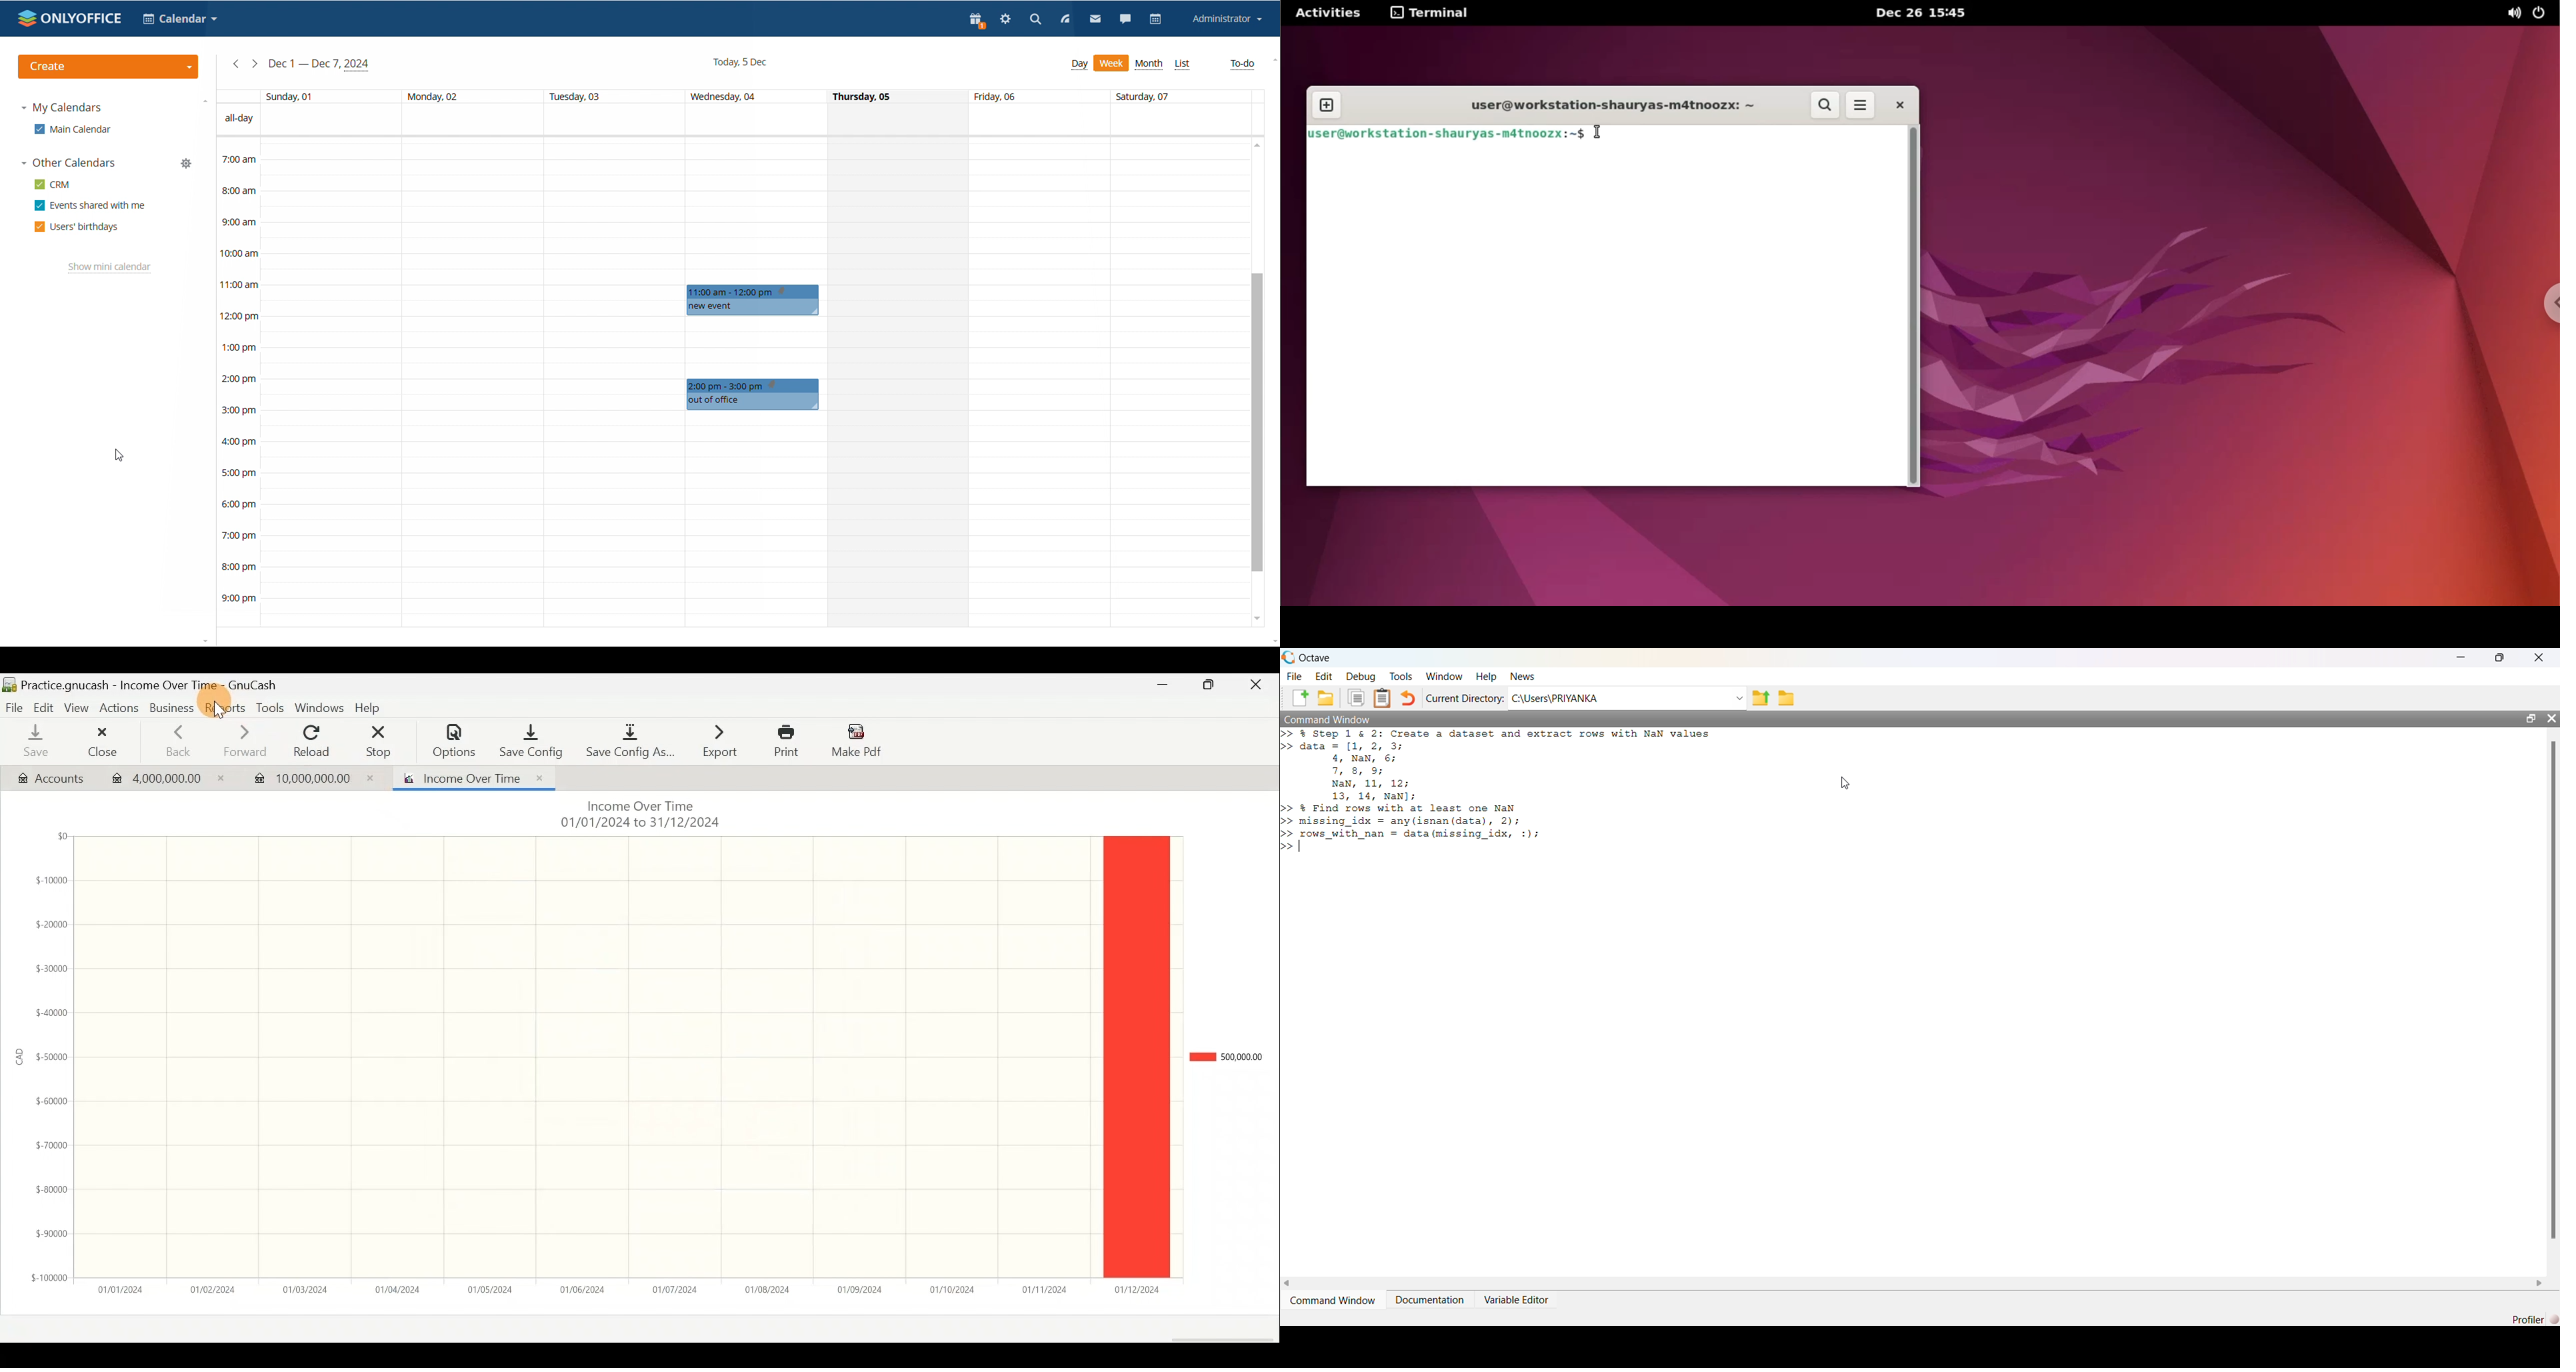 The image size is (2576, 1372). Describe the element at coordinates (2541, 13) in the screenshot. I see `power options` at that location.